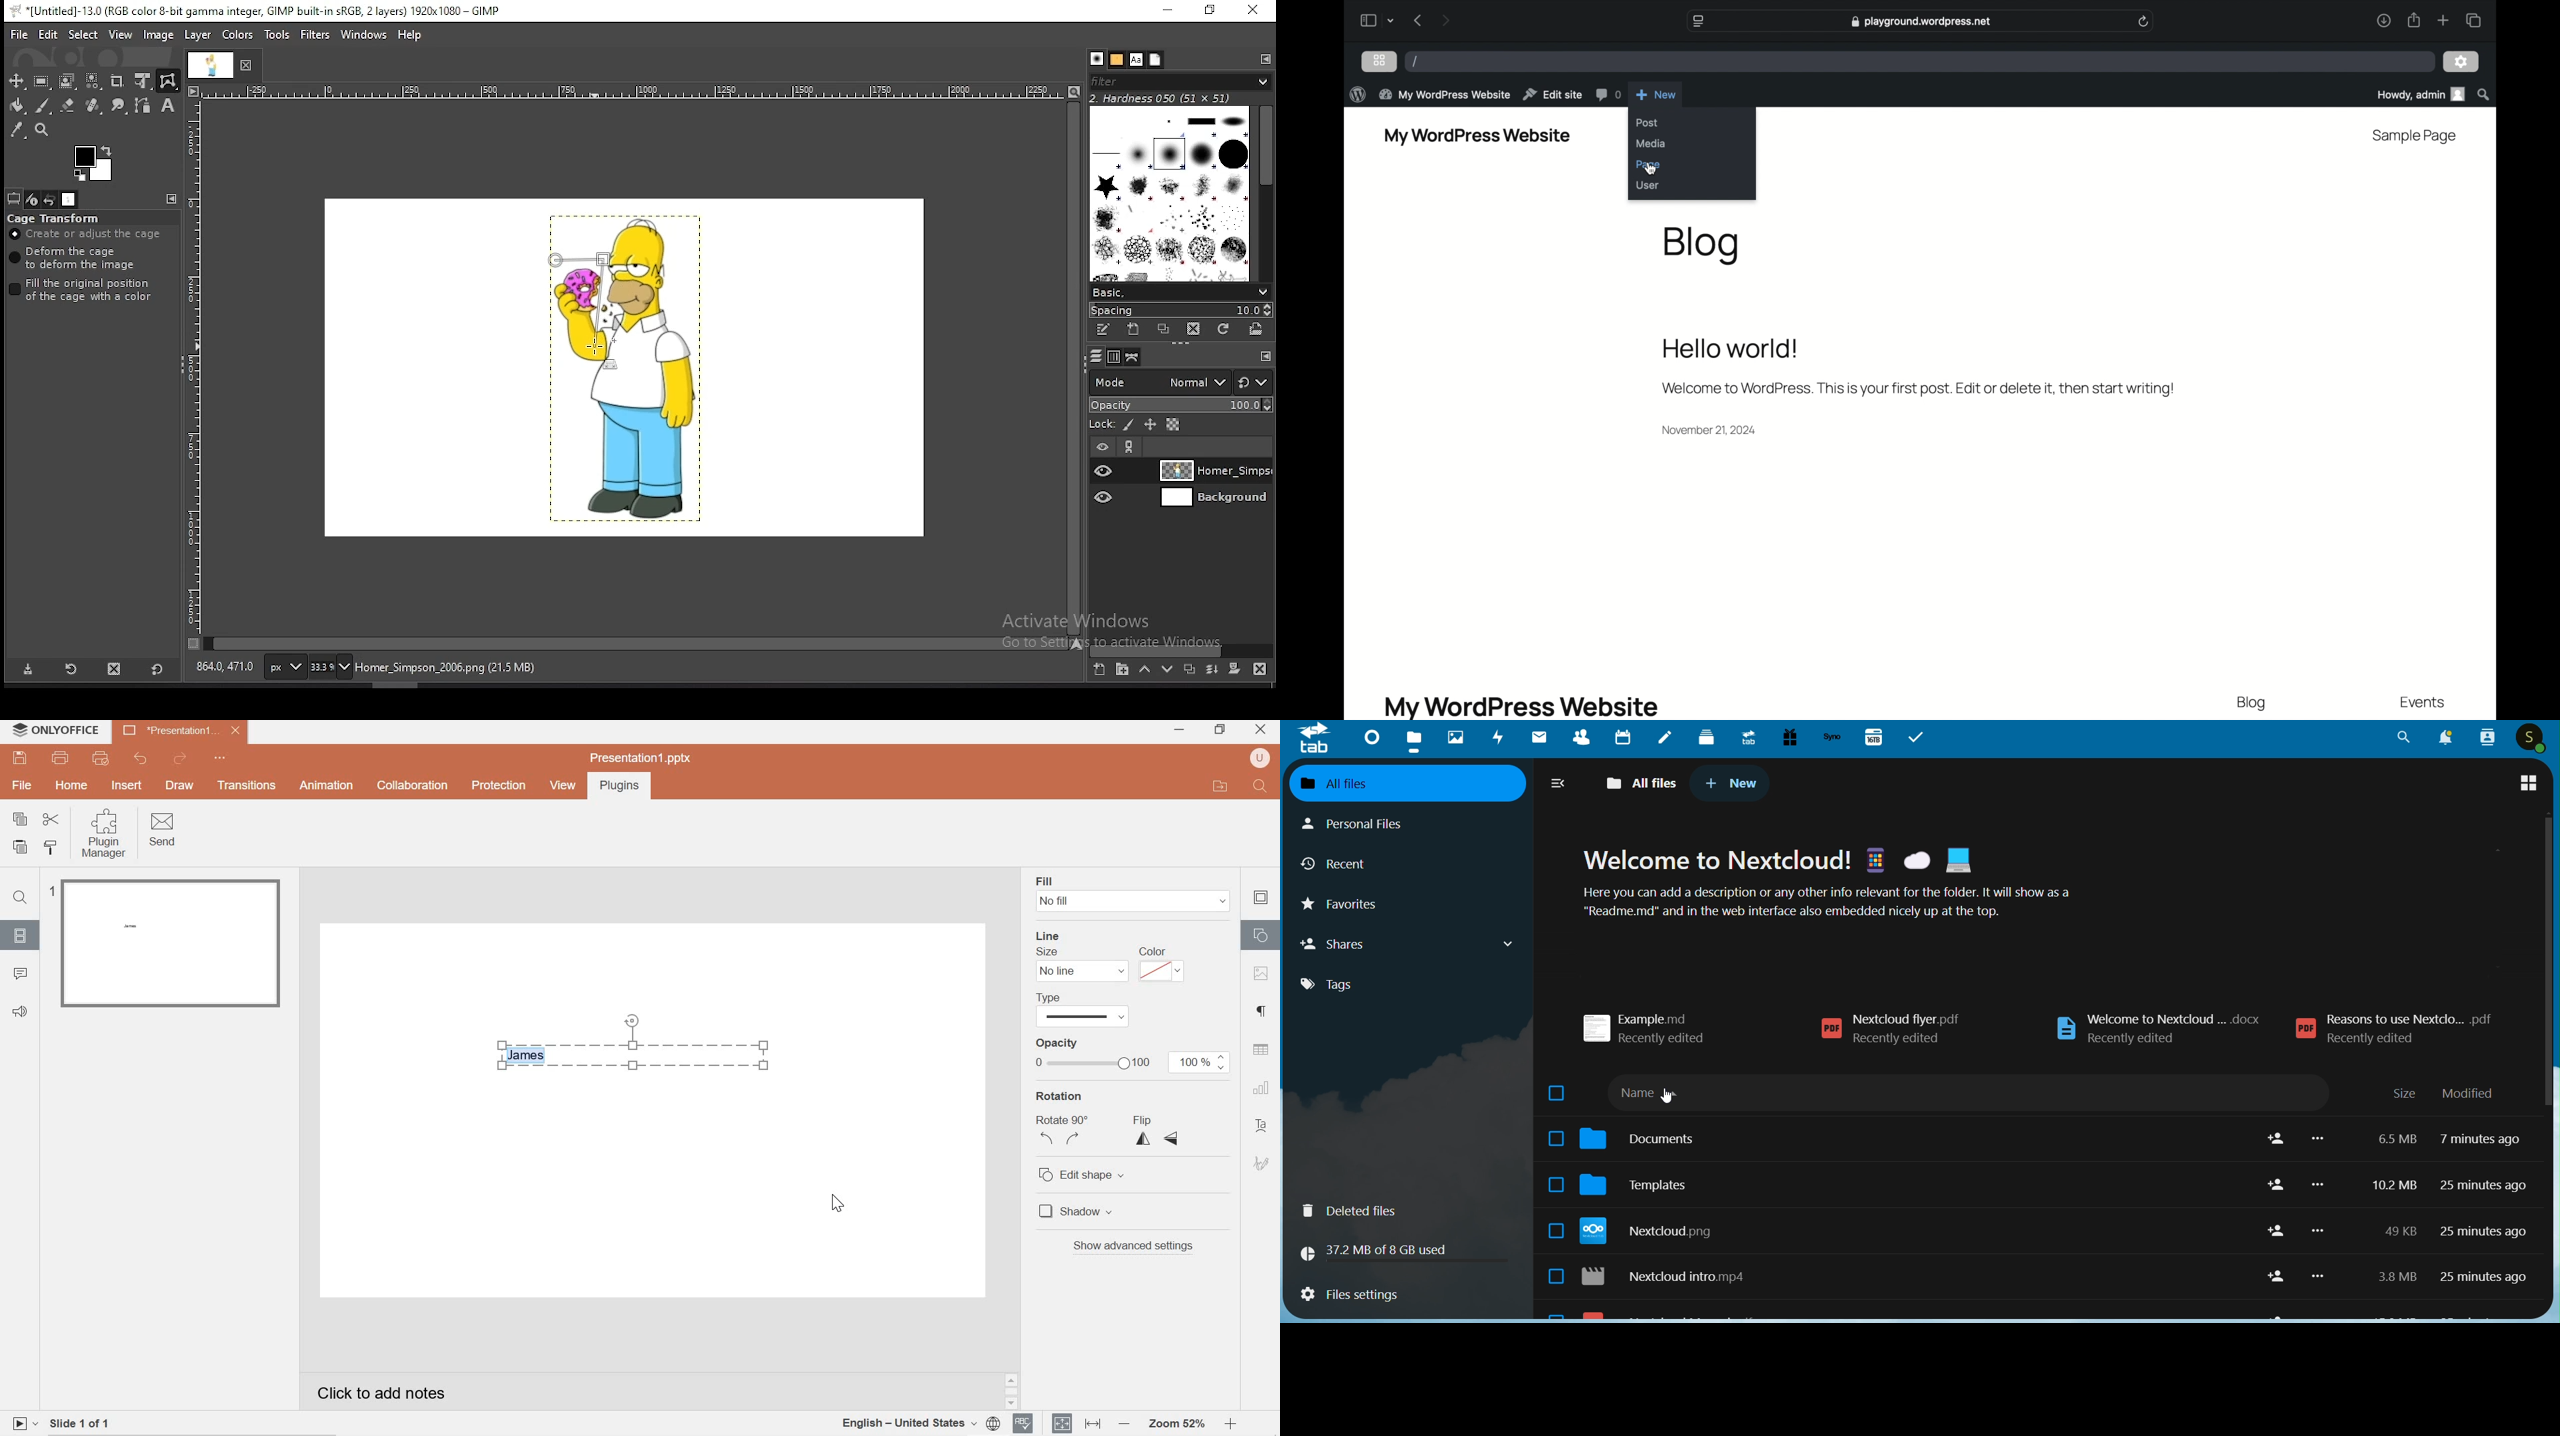 The height and width of the screenshot is (1456, 2576). What do you see at coordinates (1172, 426) in the screenshot?
I see `lock alpha channel` at bounding box center [1172, 426].